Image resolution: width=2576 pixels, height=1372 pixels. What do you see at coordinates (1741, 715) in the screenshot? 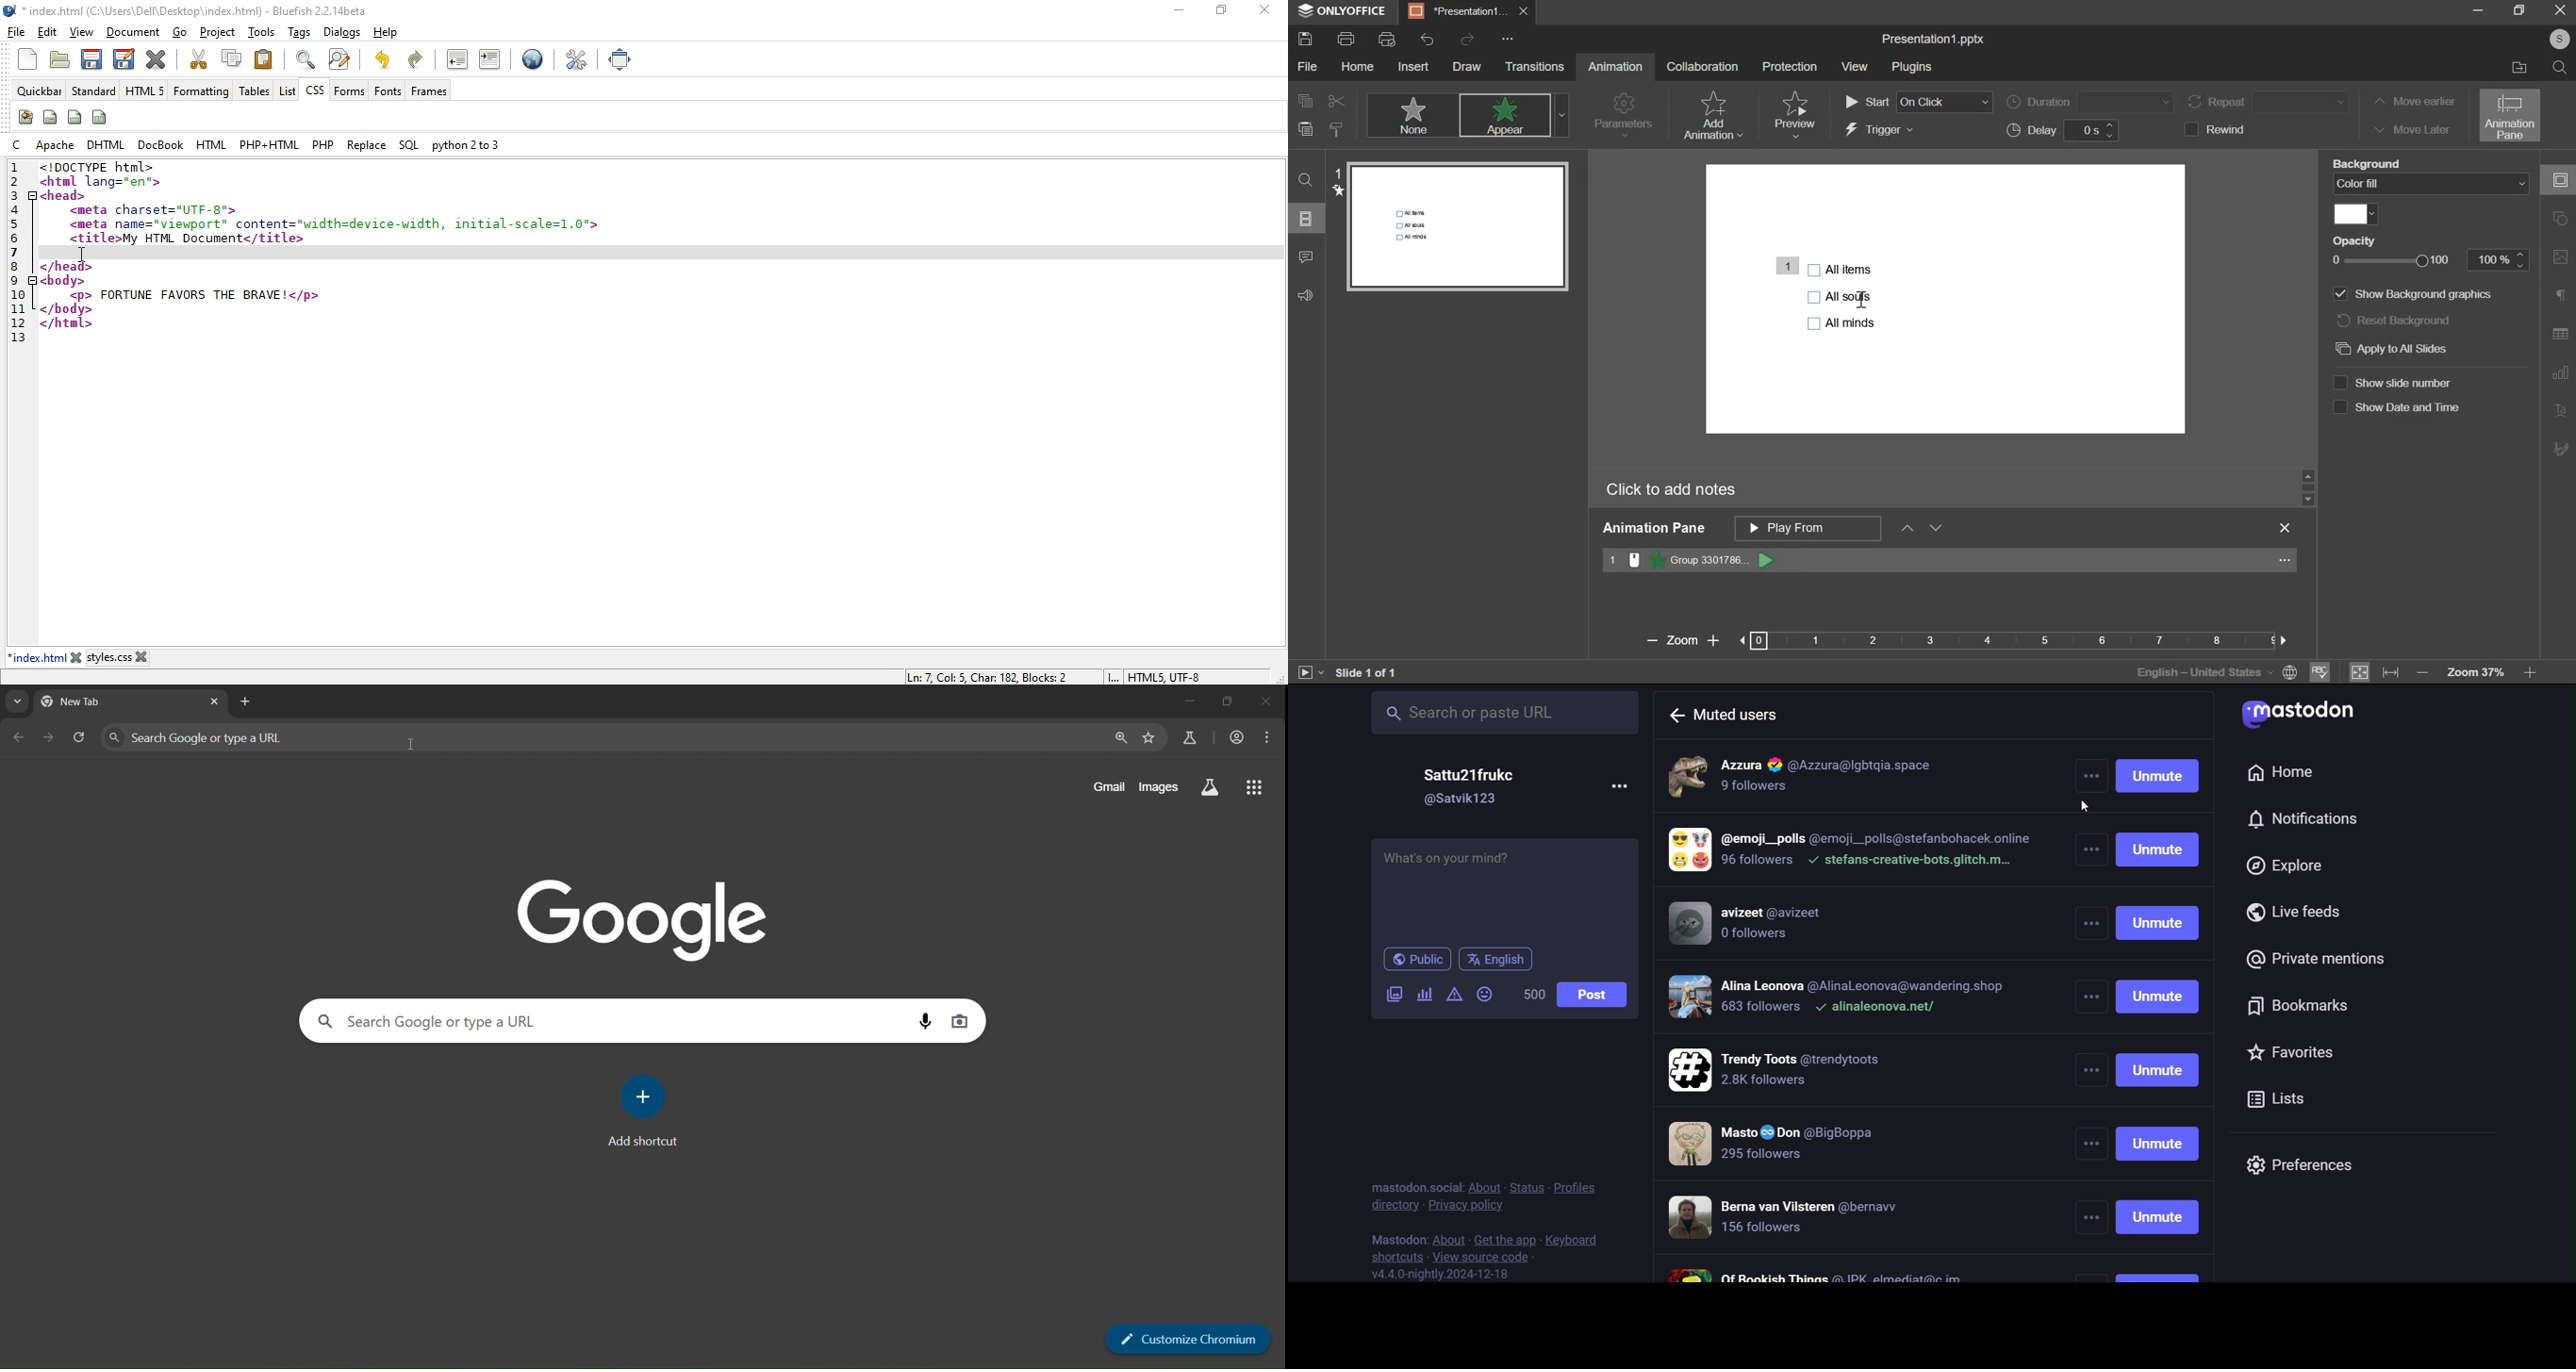
I see `muted user` at bounding box center [1741, 715].